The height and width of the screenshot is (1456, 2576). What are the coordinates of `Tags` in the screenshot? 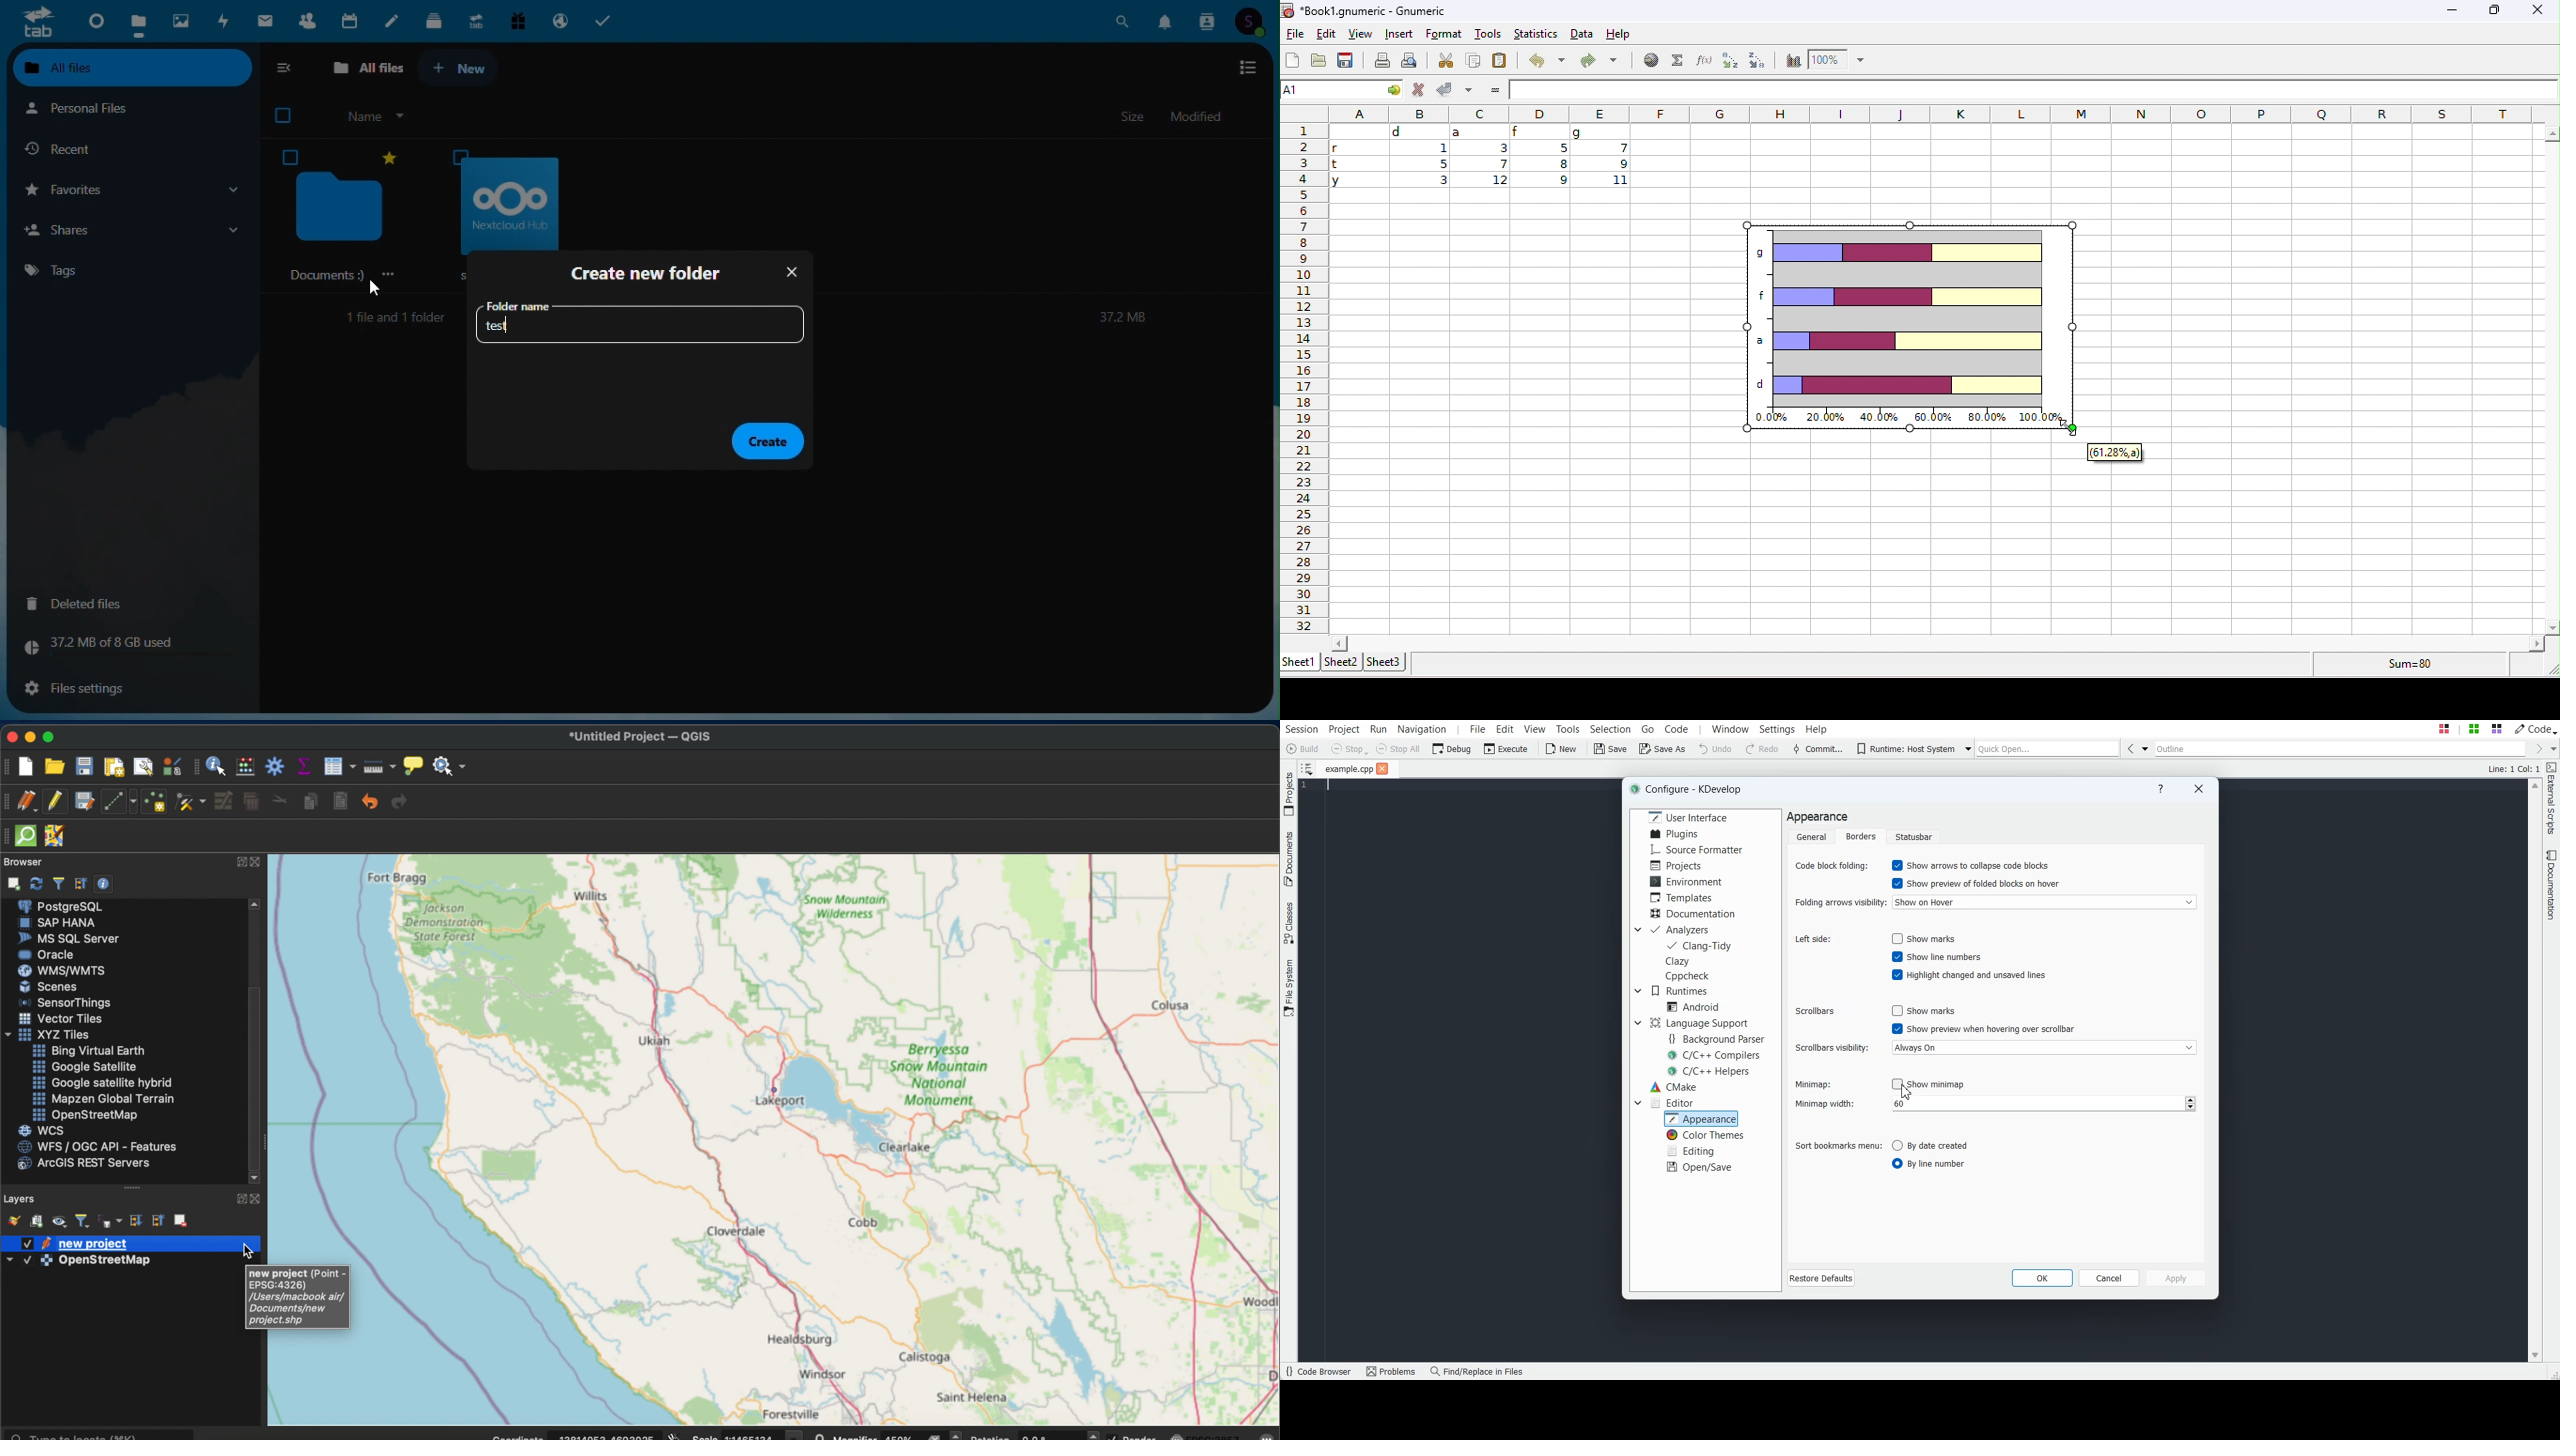 It's located at (128, 269).